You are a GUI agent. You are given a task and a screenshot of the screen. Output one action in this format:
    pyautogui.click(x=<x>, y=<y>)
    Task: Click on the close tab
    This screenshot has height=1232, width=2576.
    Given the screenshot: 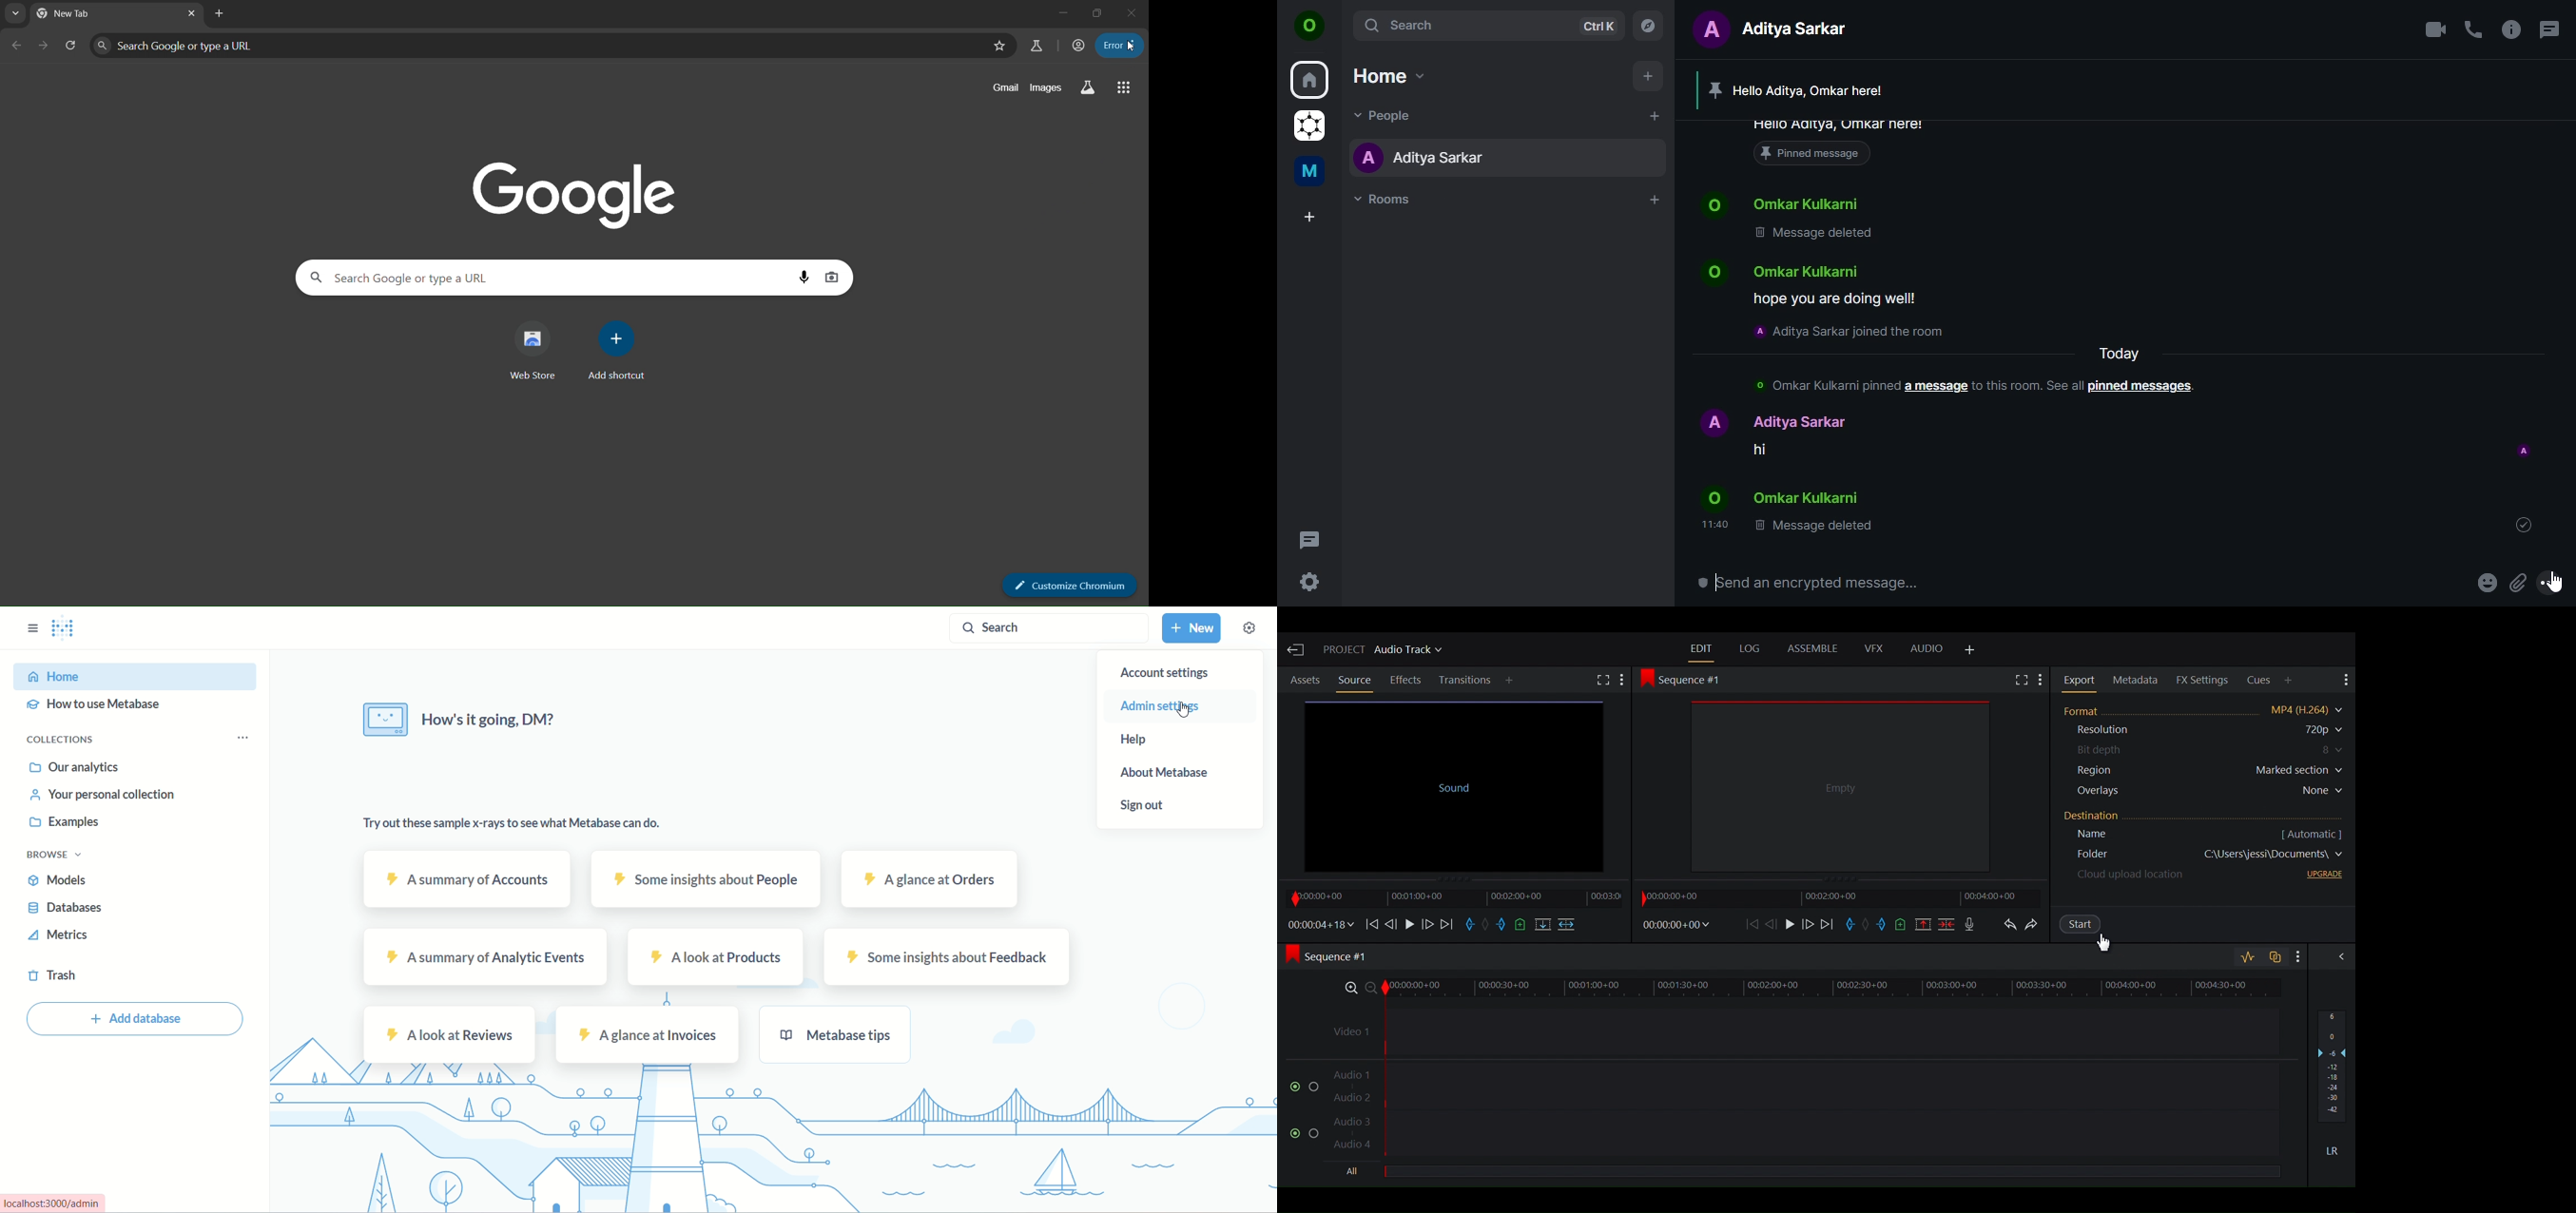 What is the action you would take?
    pyautogui.click(x=193, y=12)
    